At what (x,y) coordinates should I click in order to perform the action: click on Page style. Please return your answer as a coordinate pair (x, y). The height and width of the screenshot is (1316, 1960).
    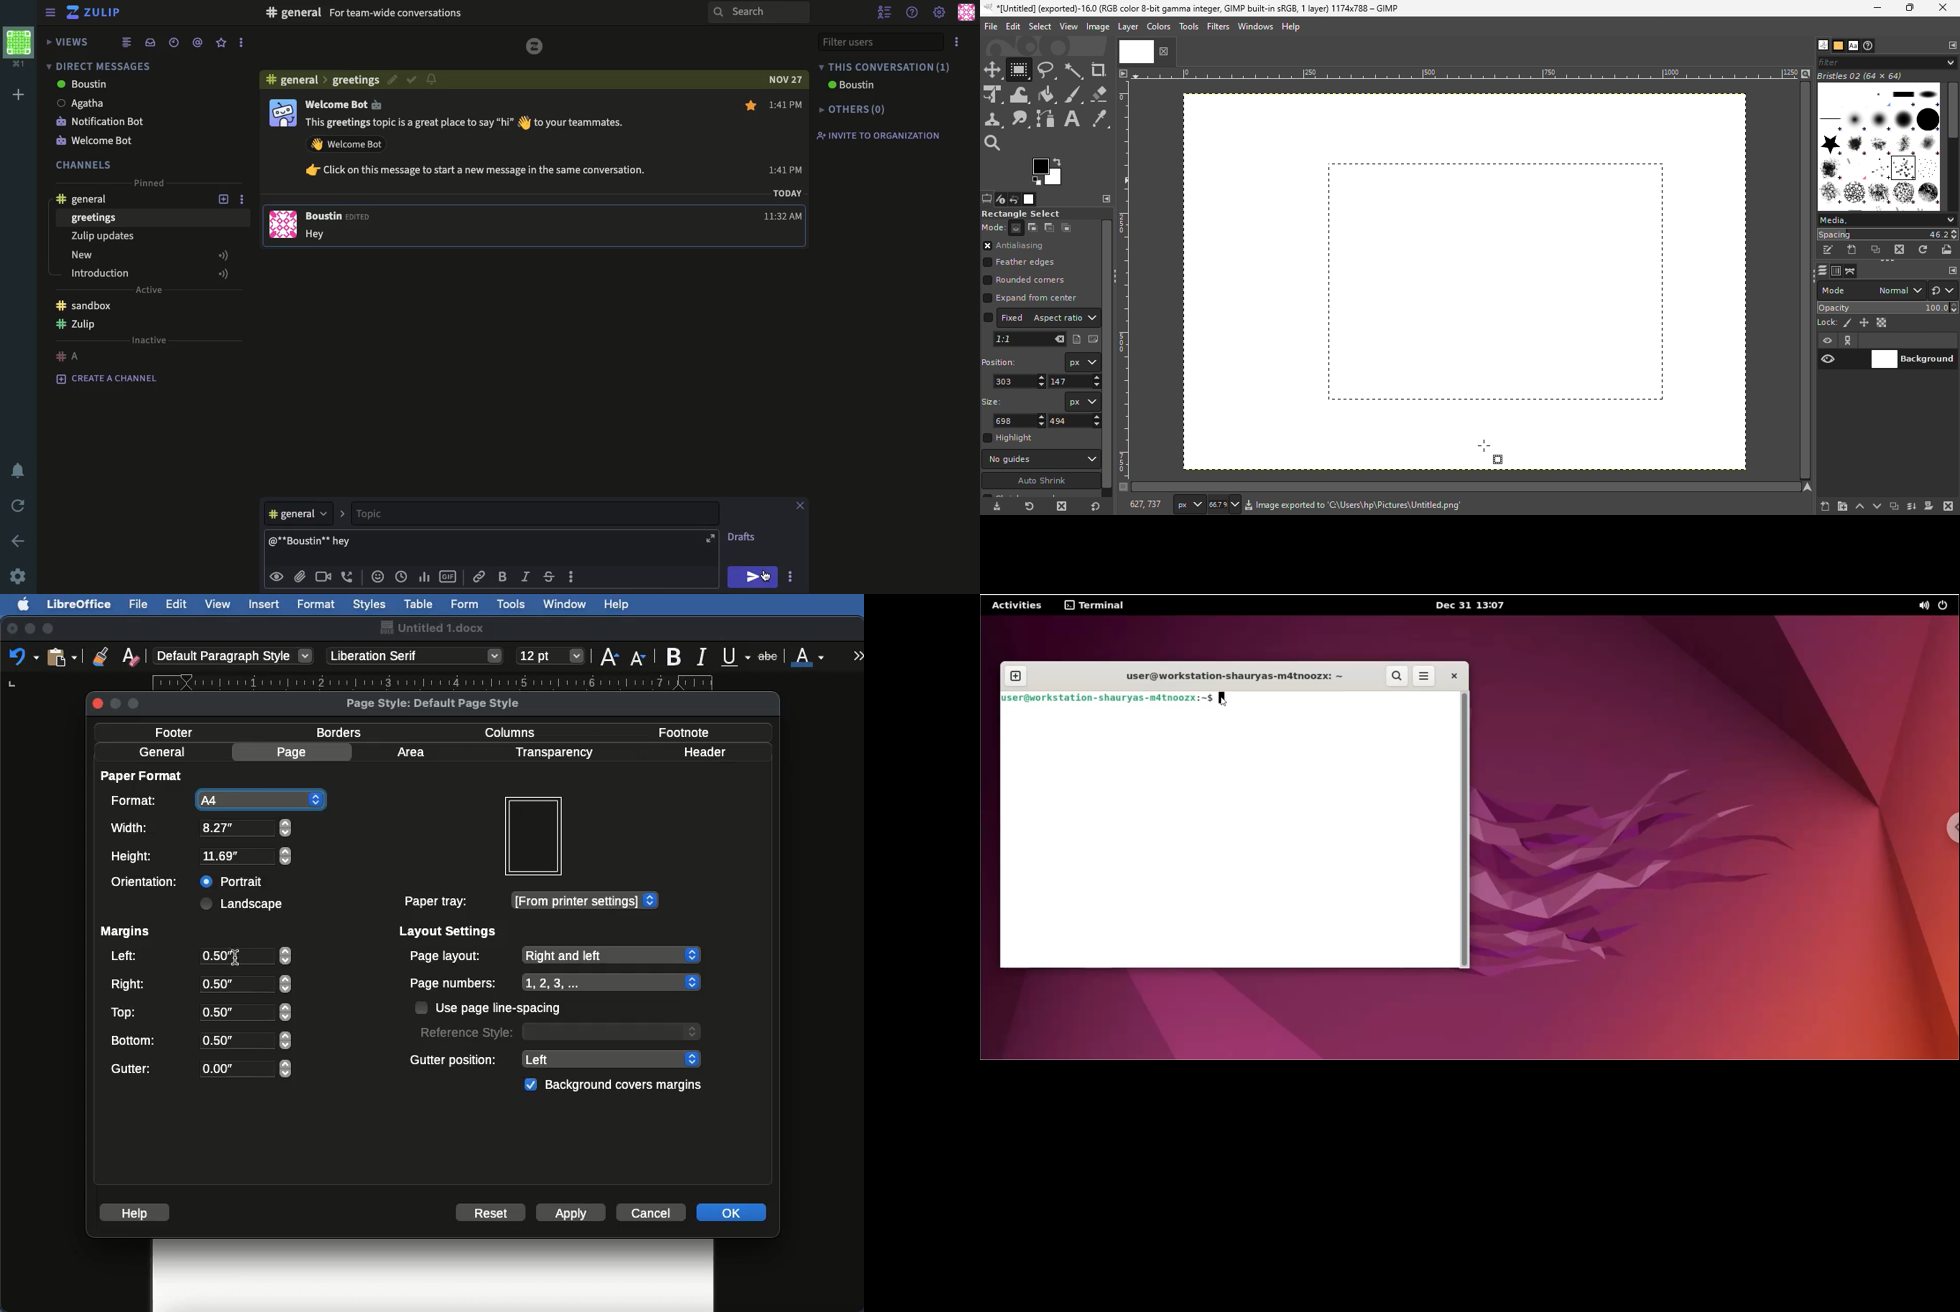
    Looking at the image, I should click on (448, 702).